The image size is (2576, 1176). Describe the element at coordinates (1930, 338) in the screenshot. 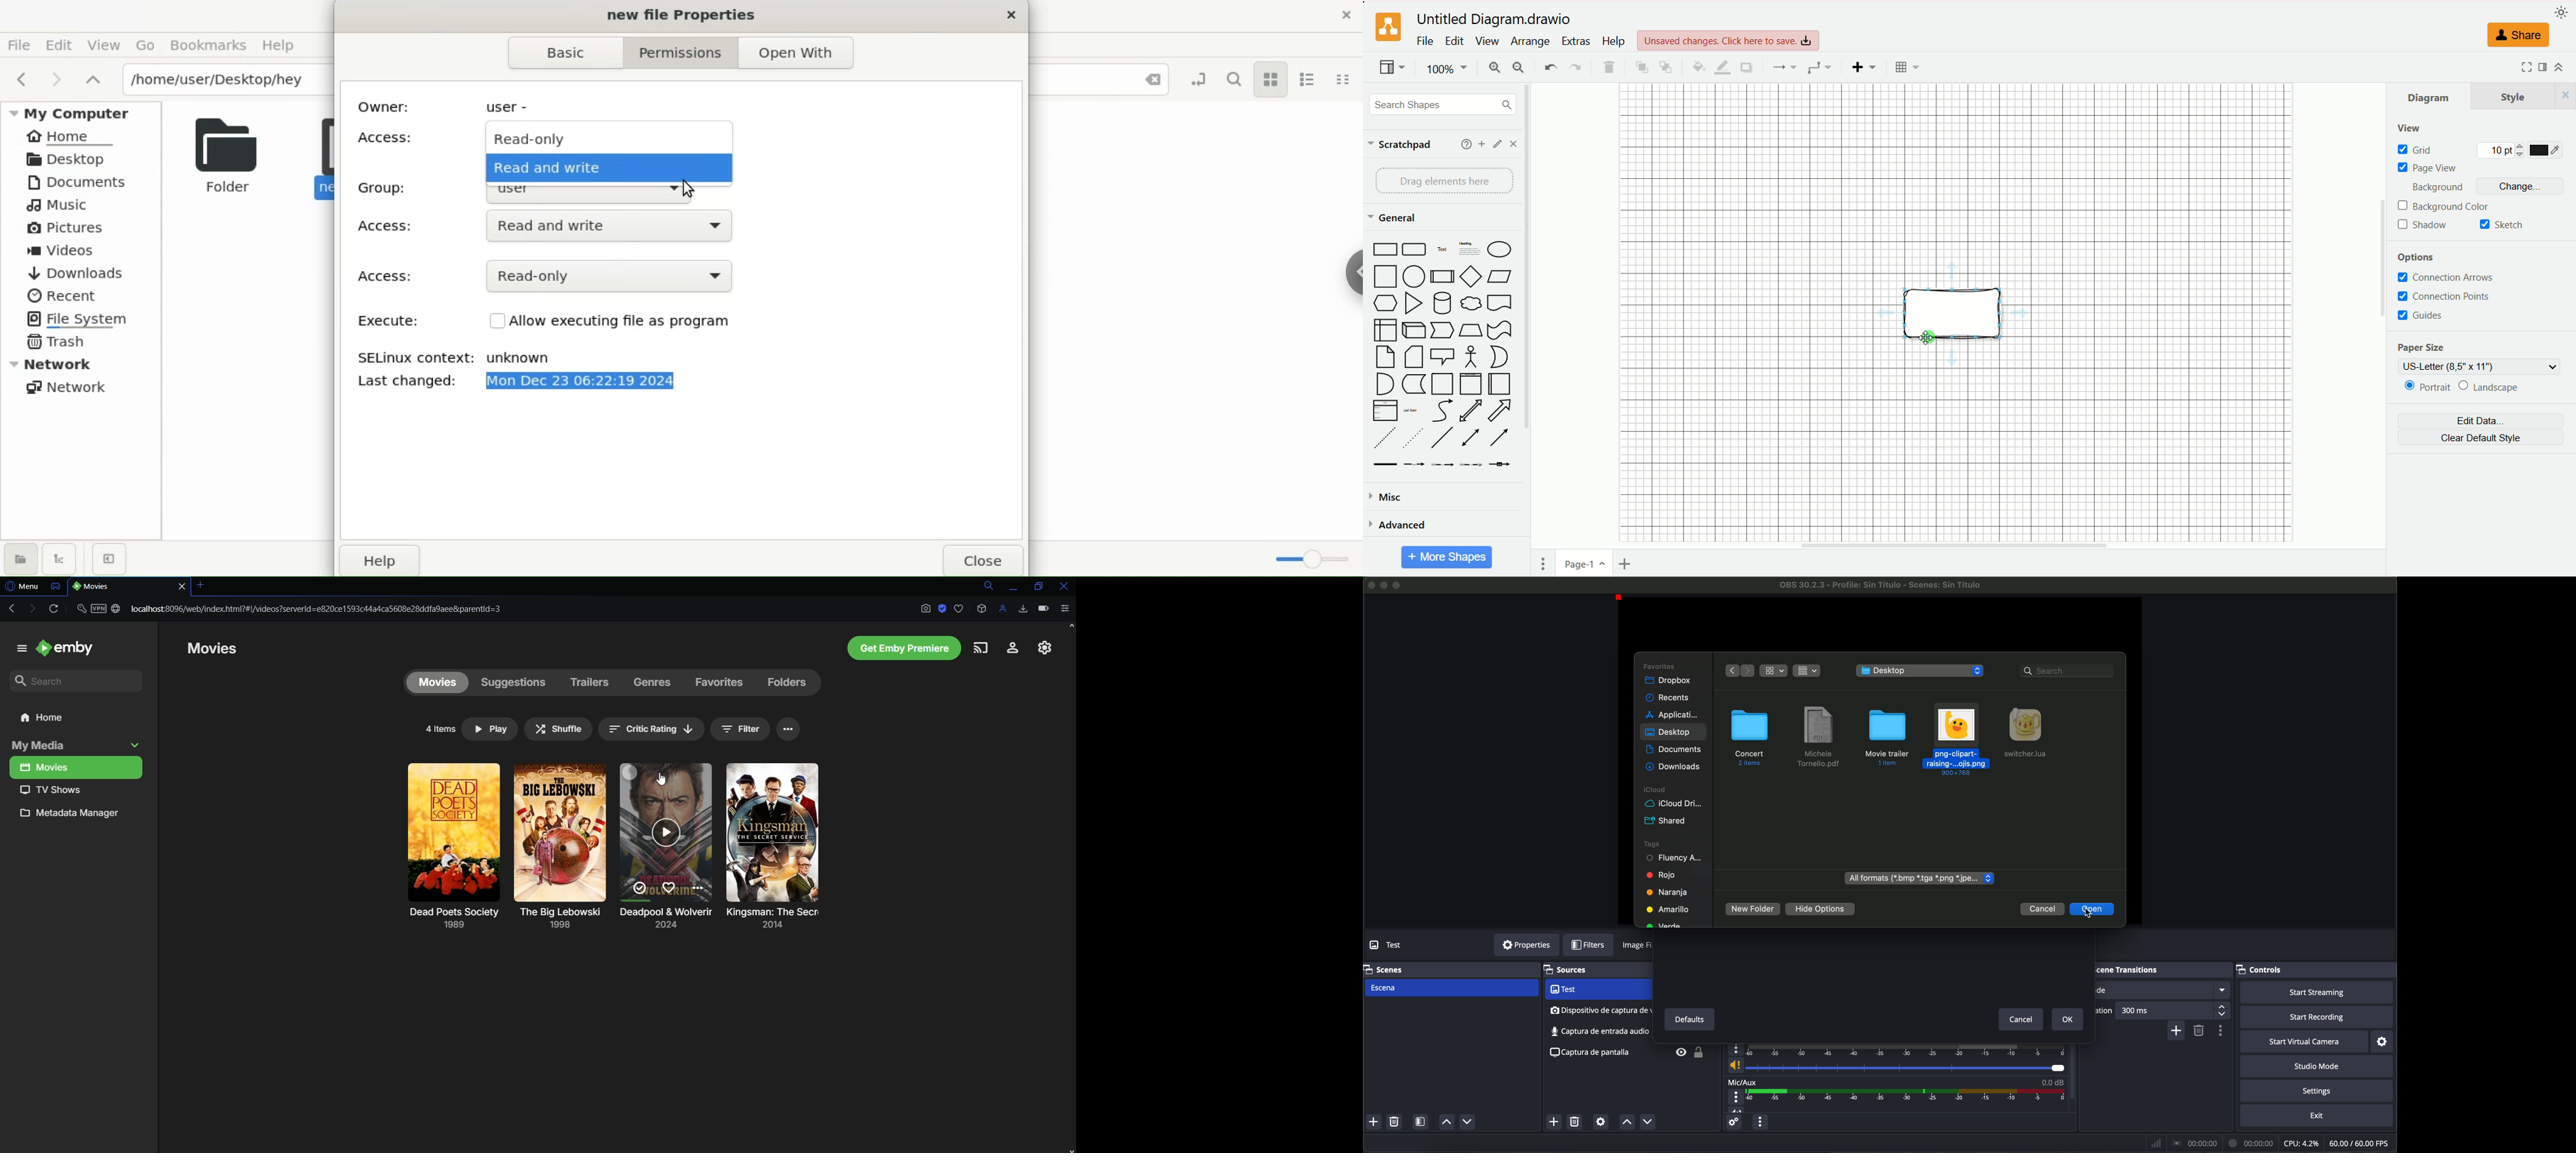

I see `cursor` at that location.